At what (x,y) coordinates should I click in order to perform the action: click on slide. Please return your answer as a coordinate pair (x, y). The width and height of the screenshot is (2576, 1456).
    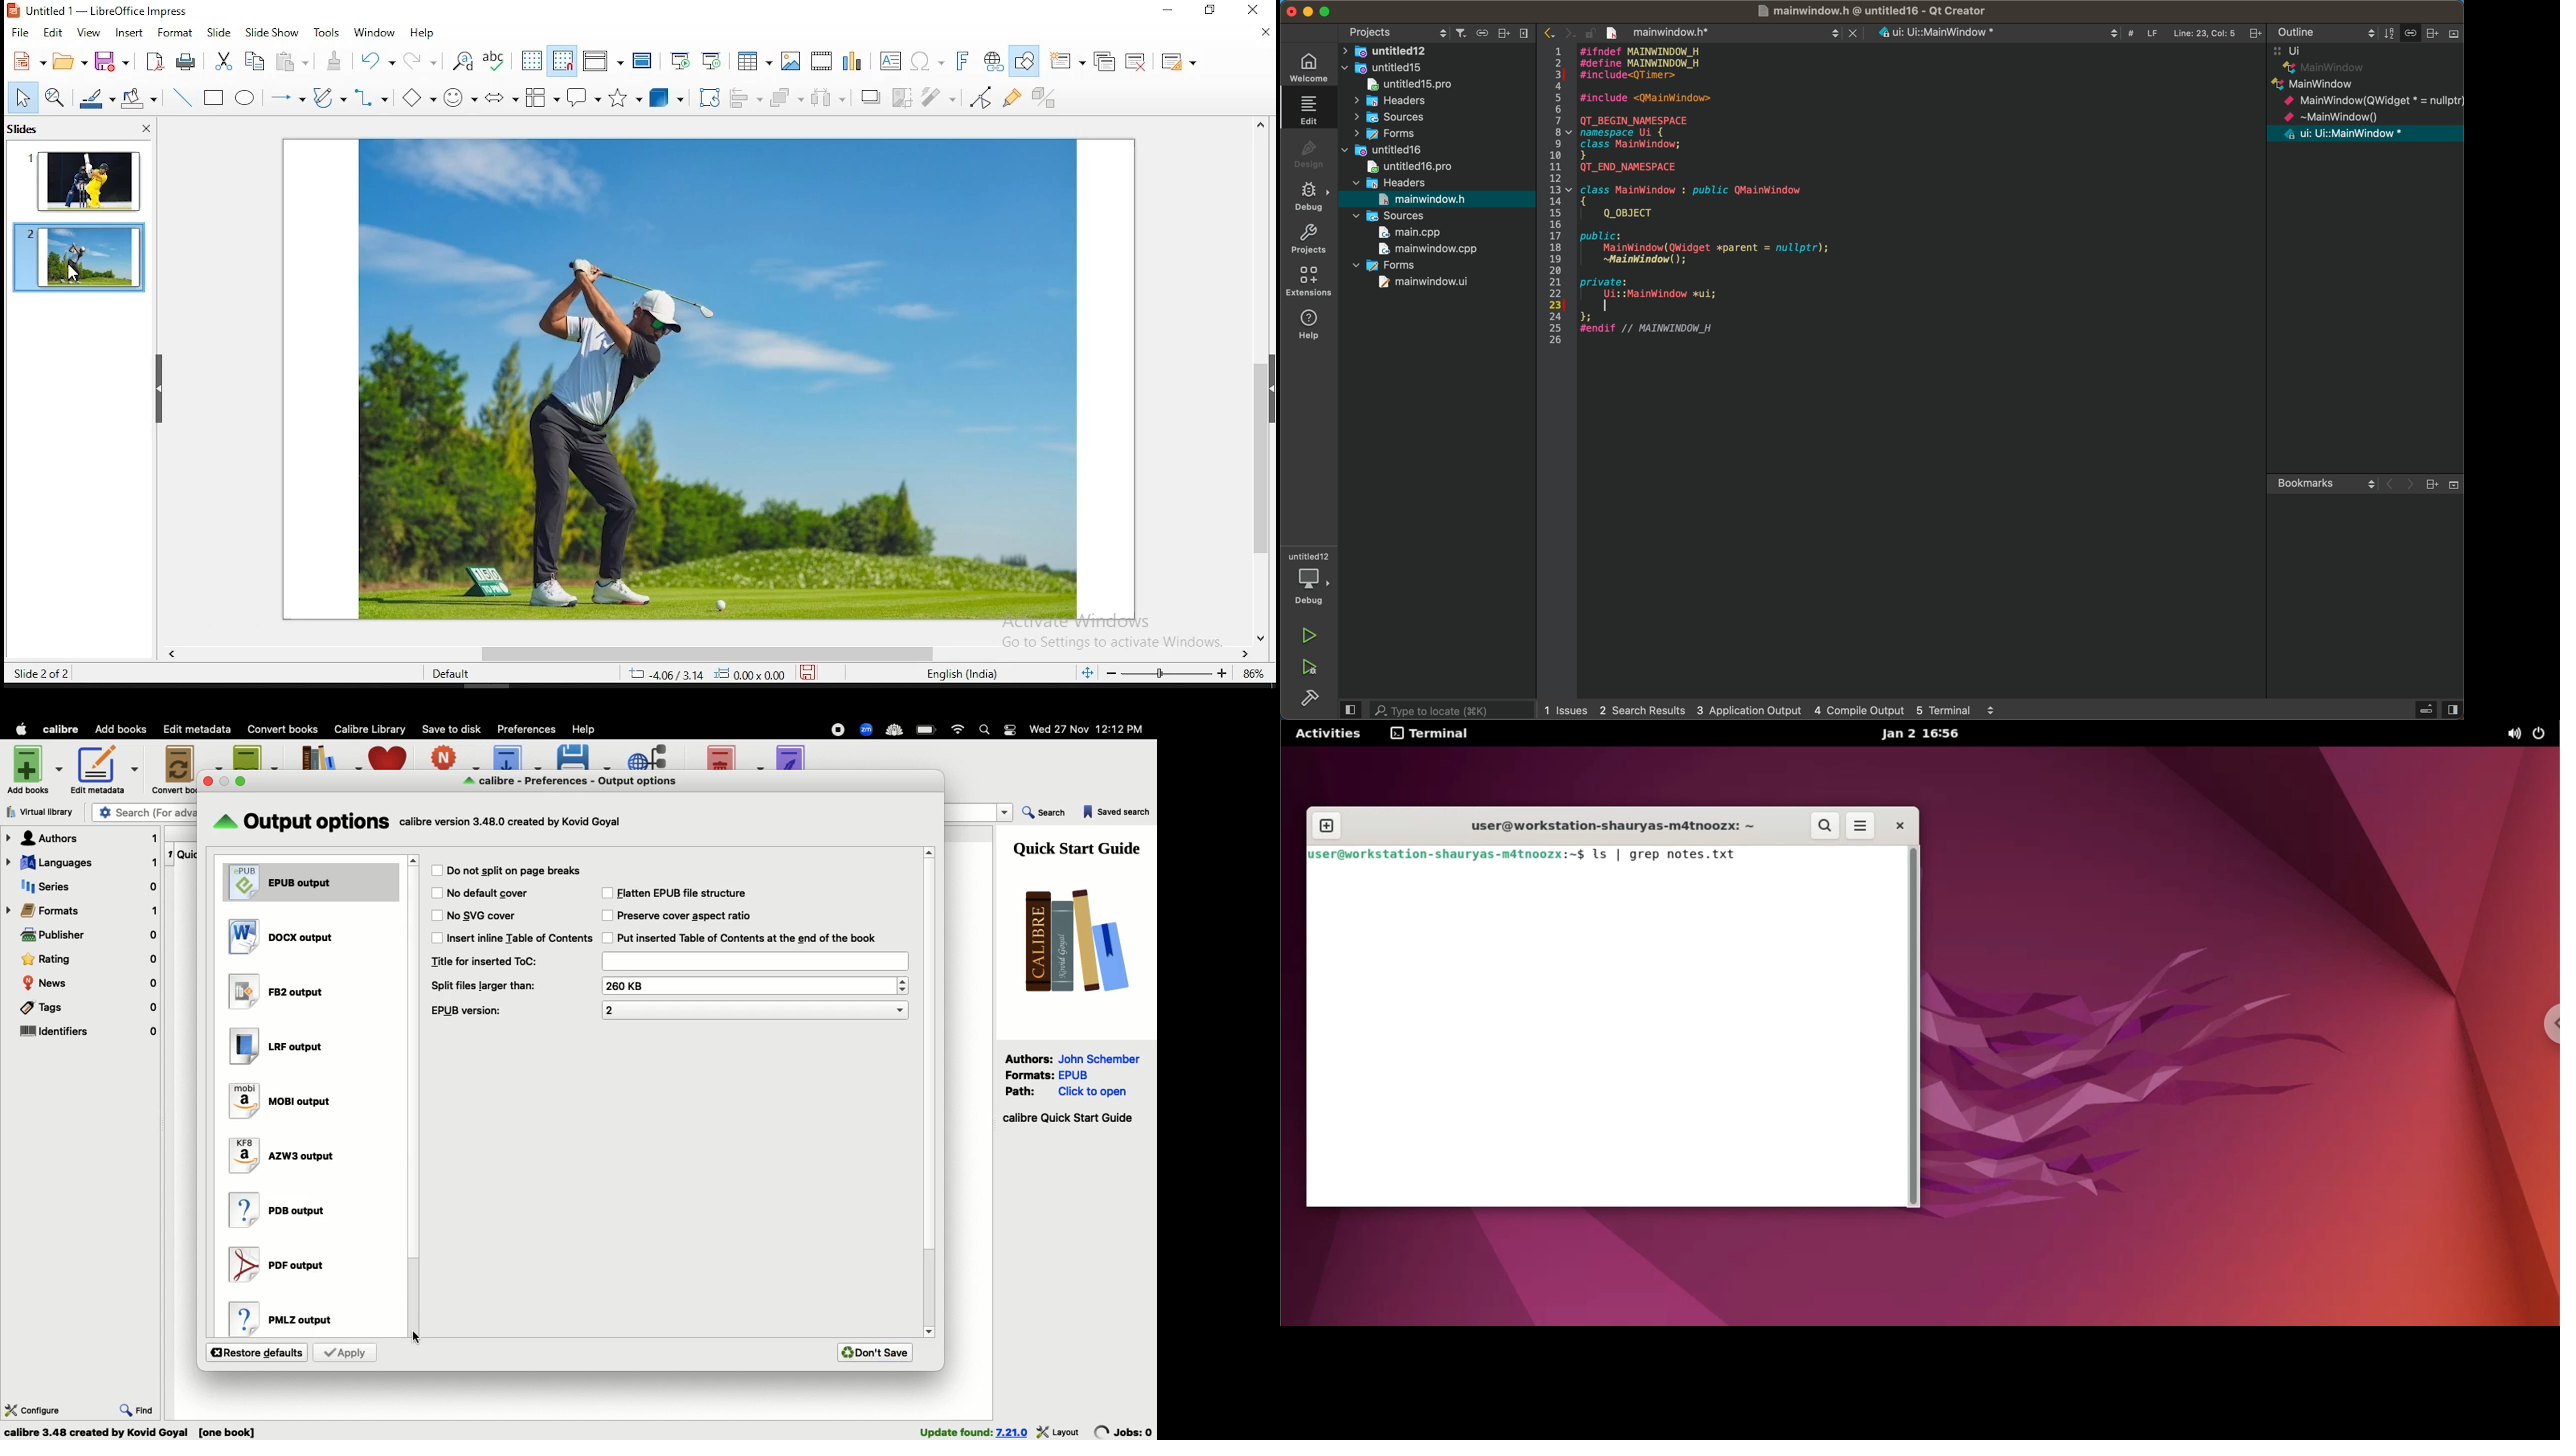
    Looking at the image, I should click on (218, 32).